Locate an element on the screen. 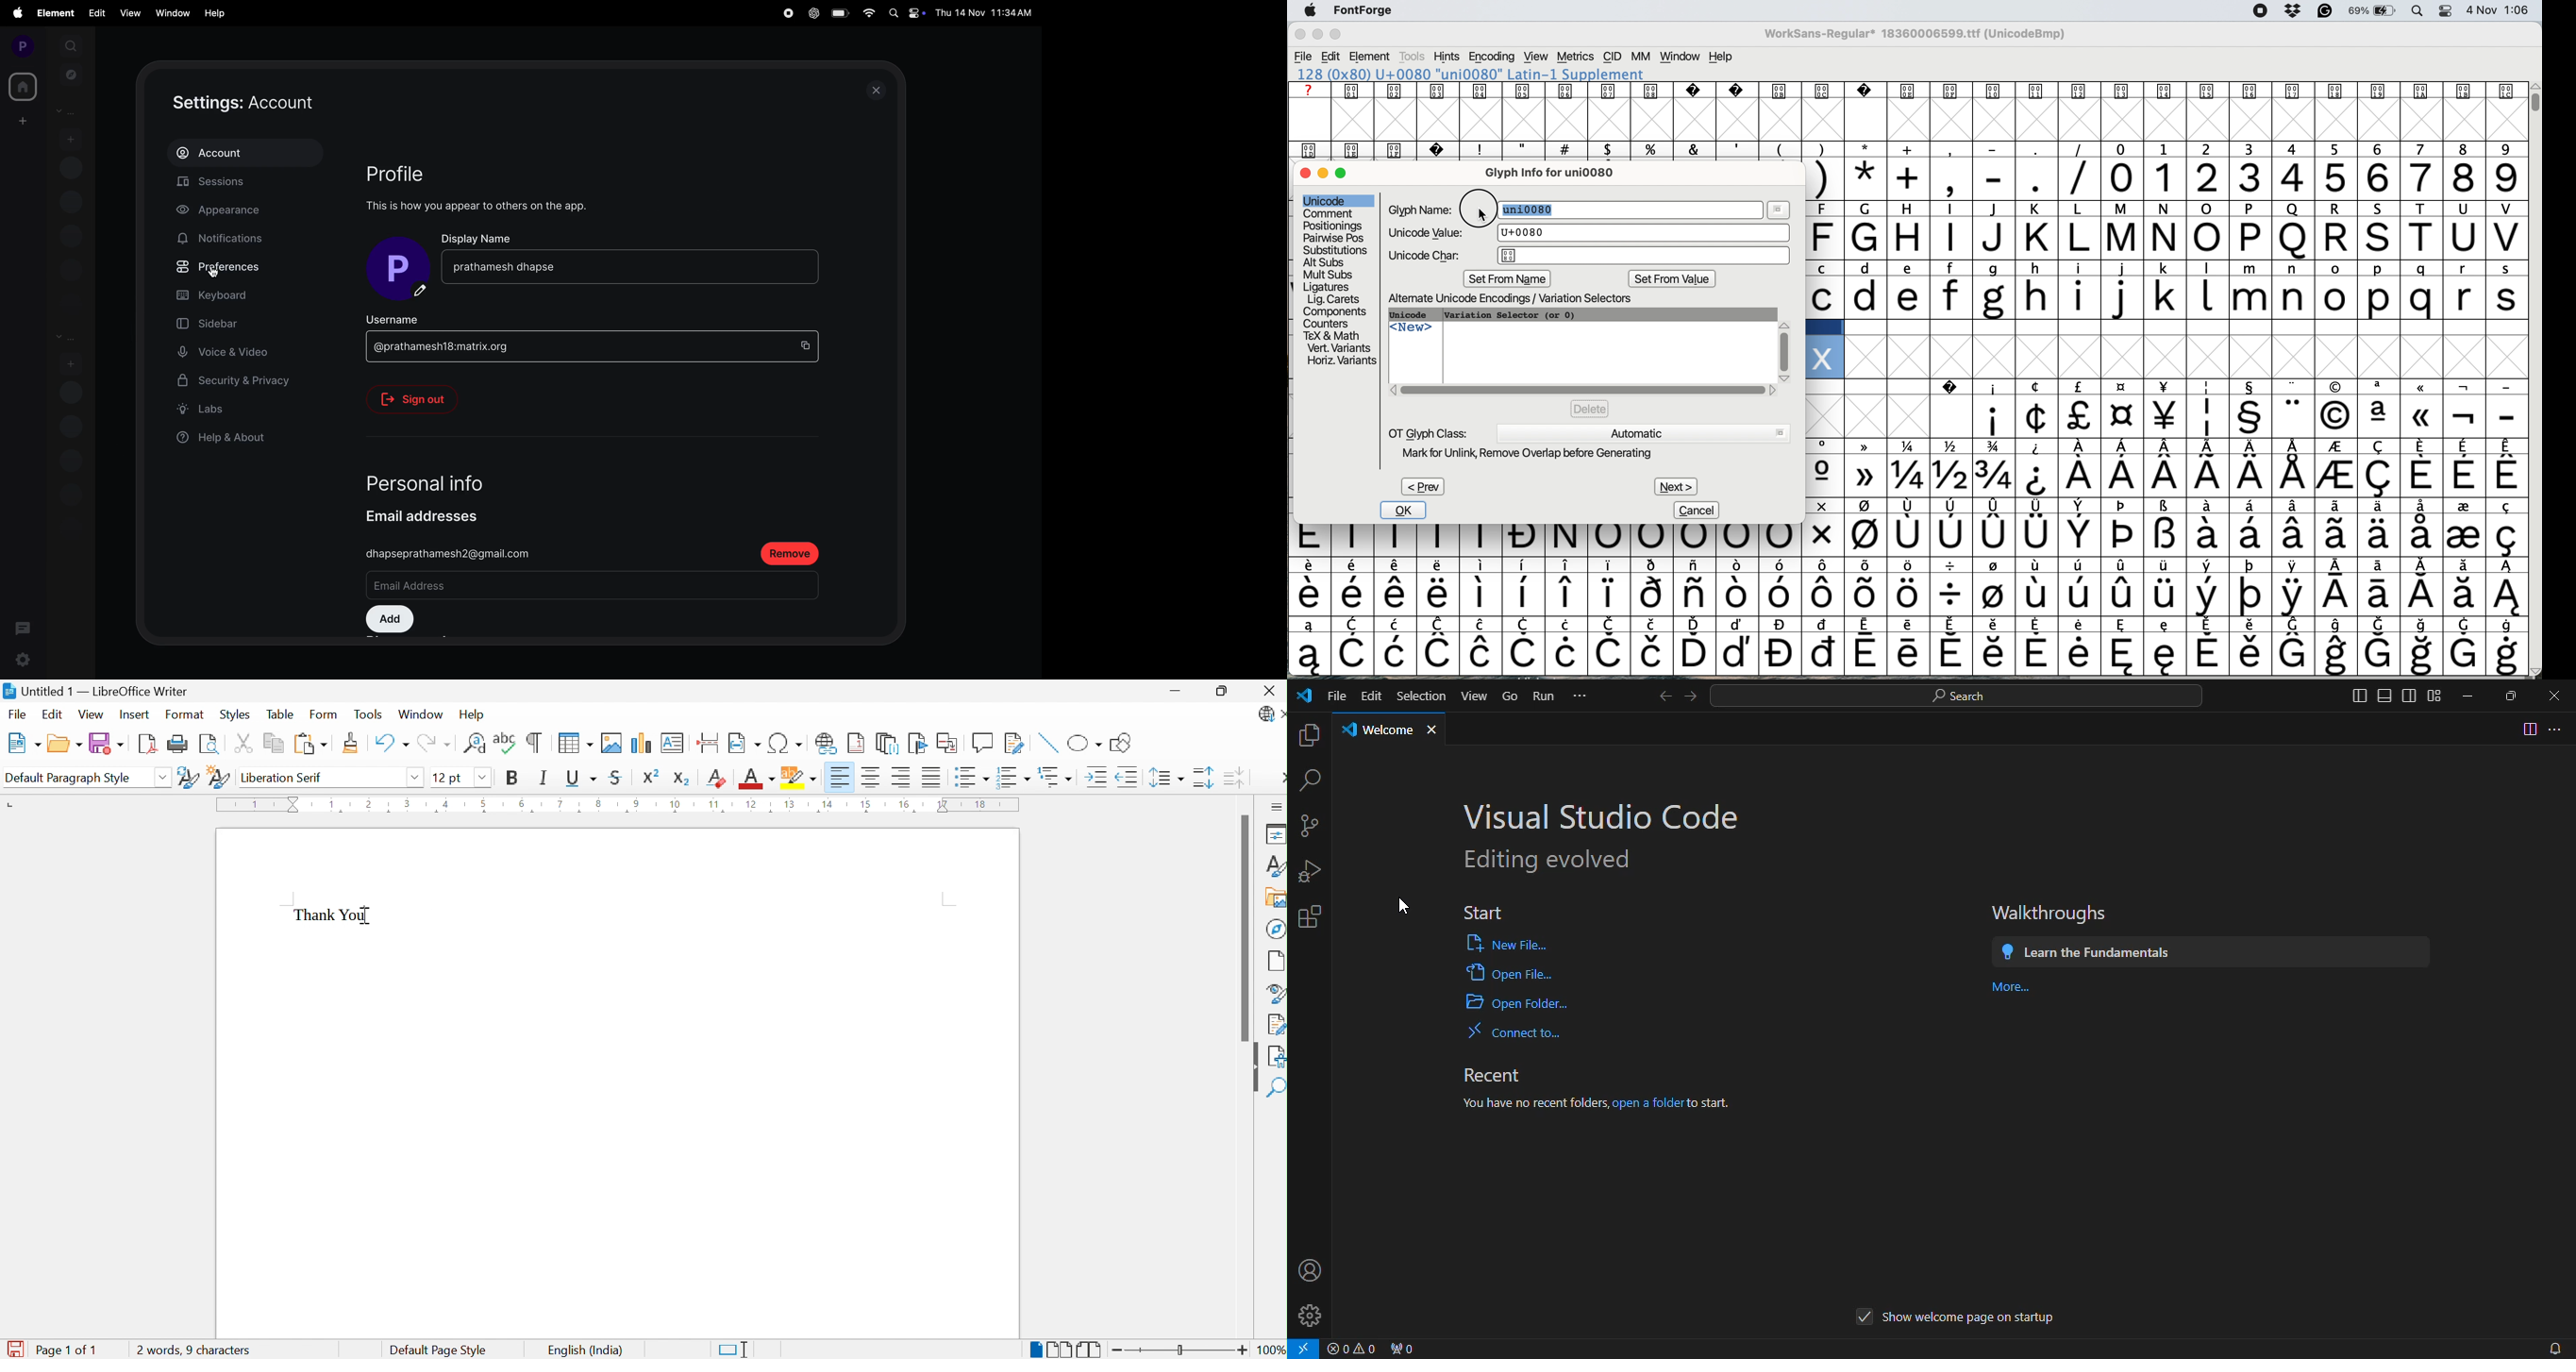  set from name is located at coordinates (1509, 279).